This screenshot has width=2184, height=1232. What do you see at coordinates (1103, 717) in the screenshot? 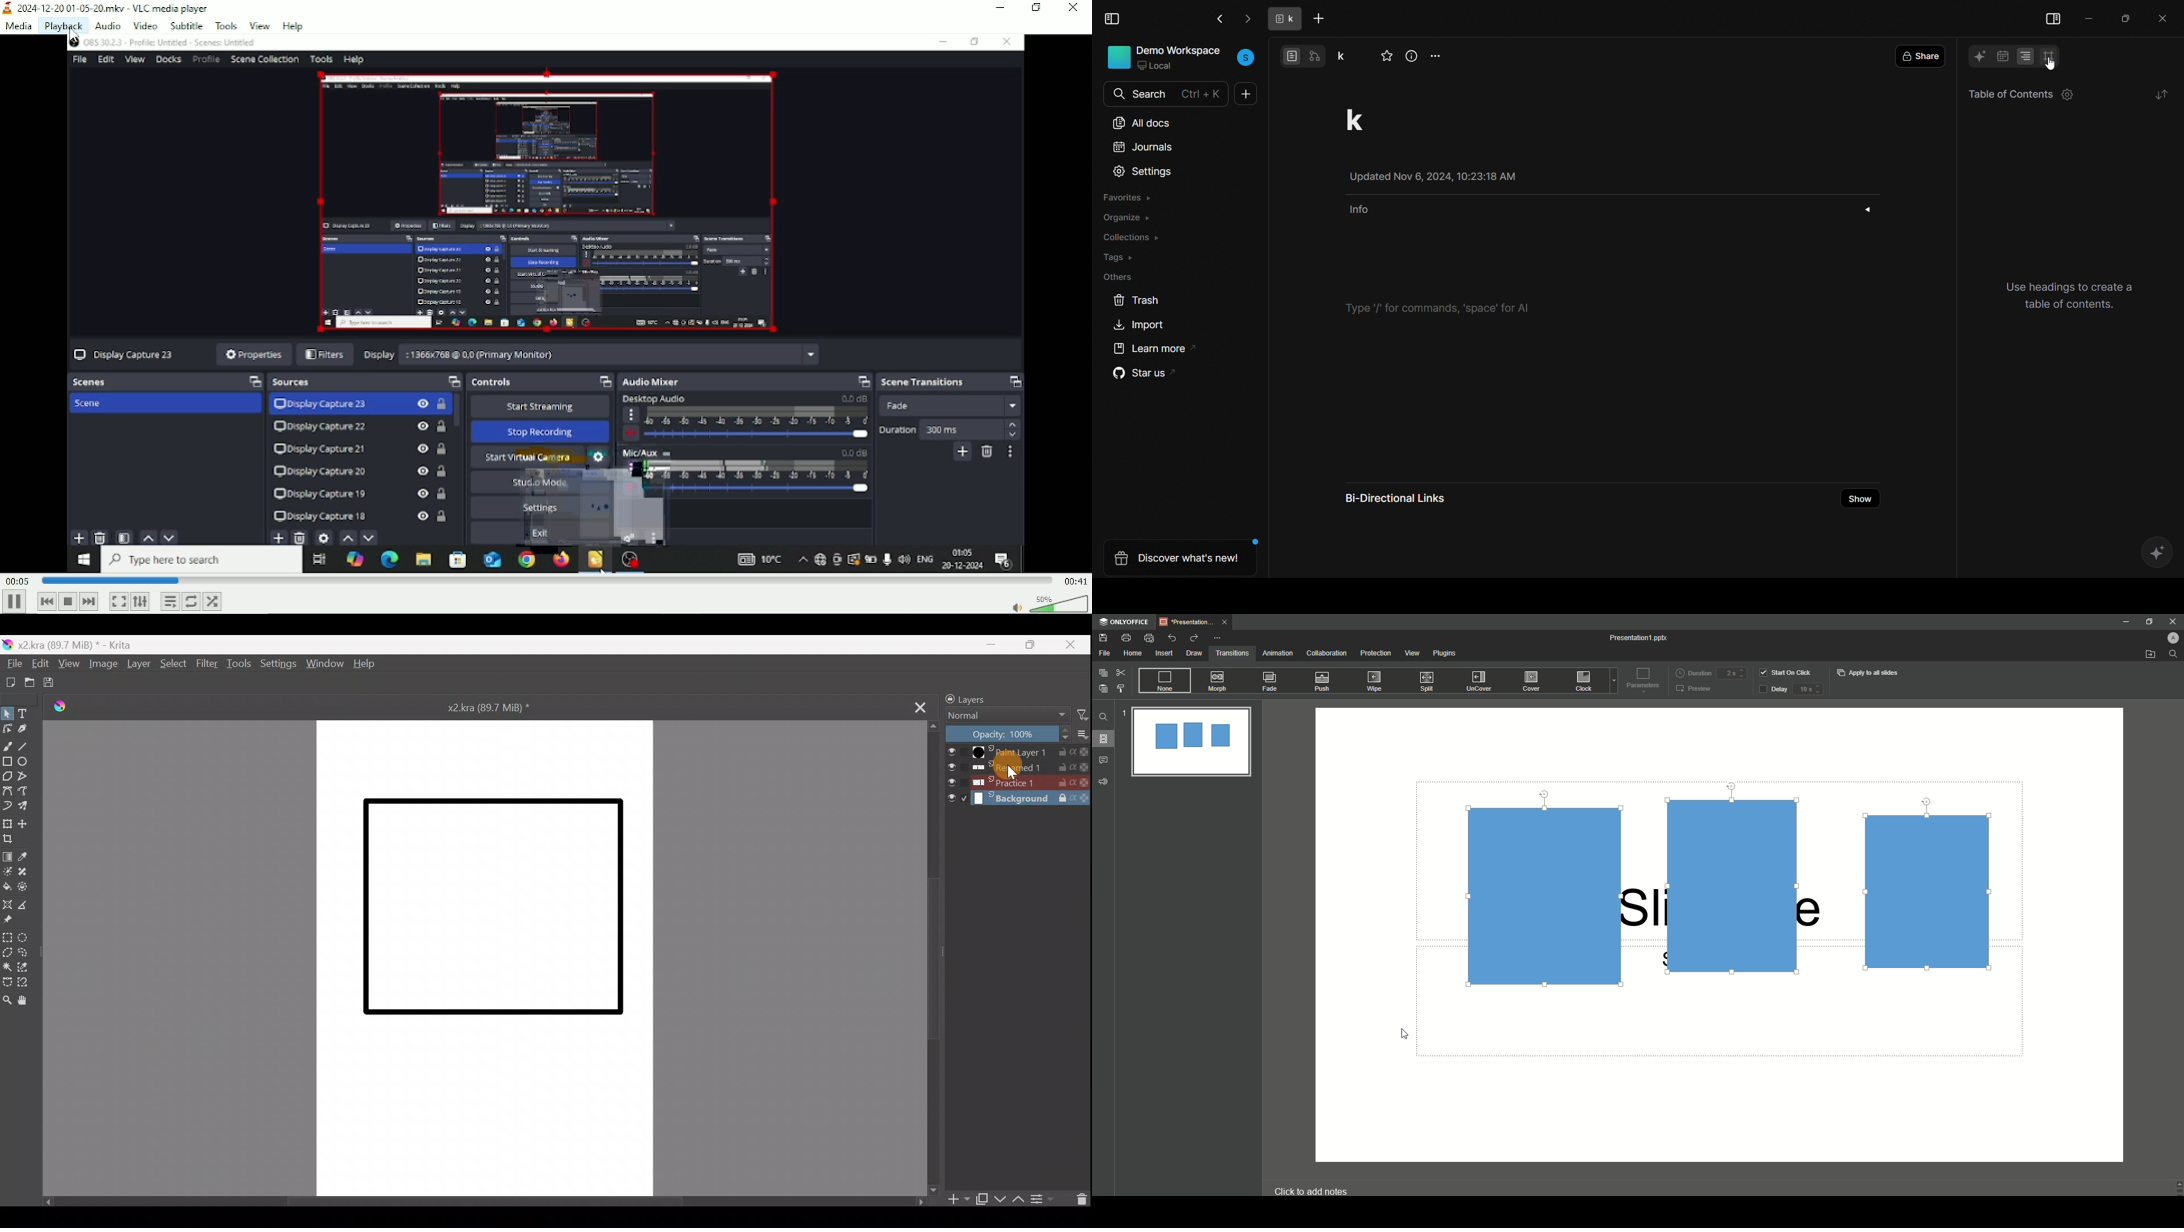
I see `Find` at bounding box center [1103, 717].